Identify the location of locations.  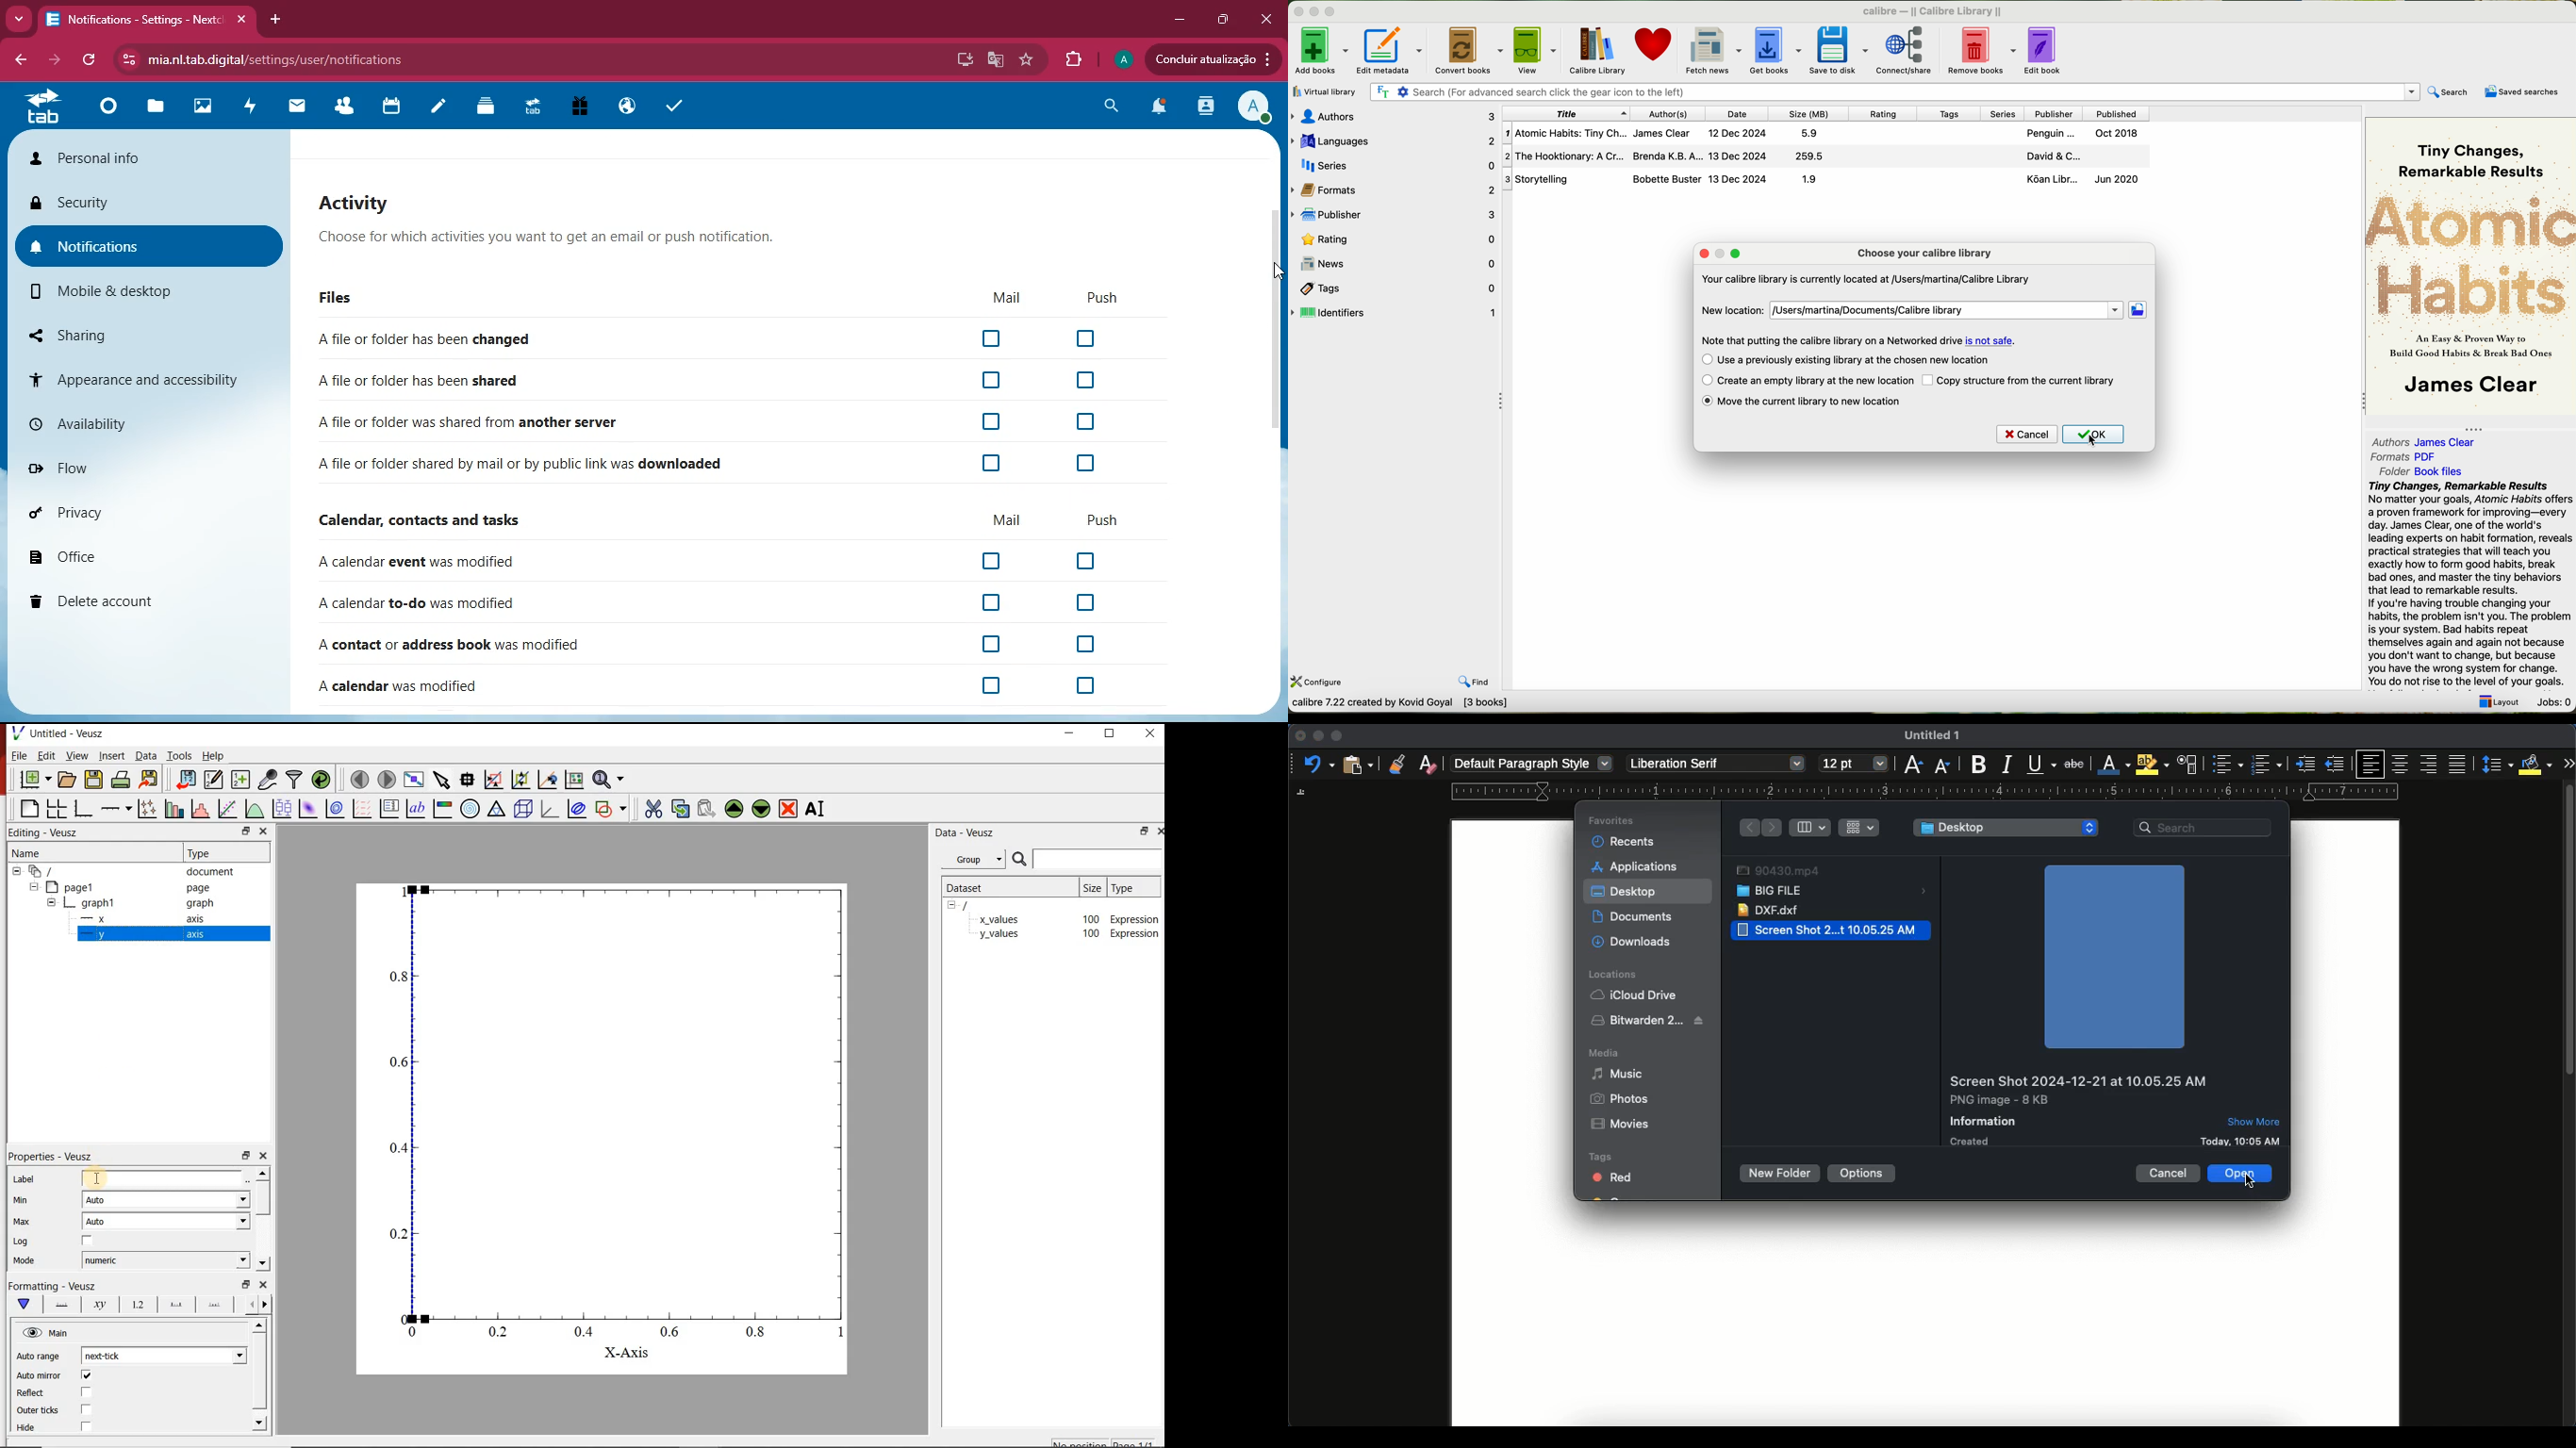
(1611, 973).